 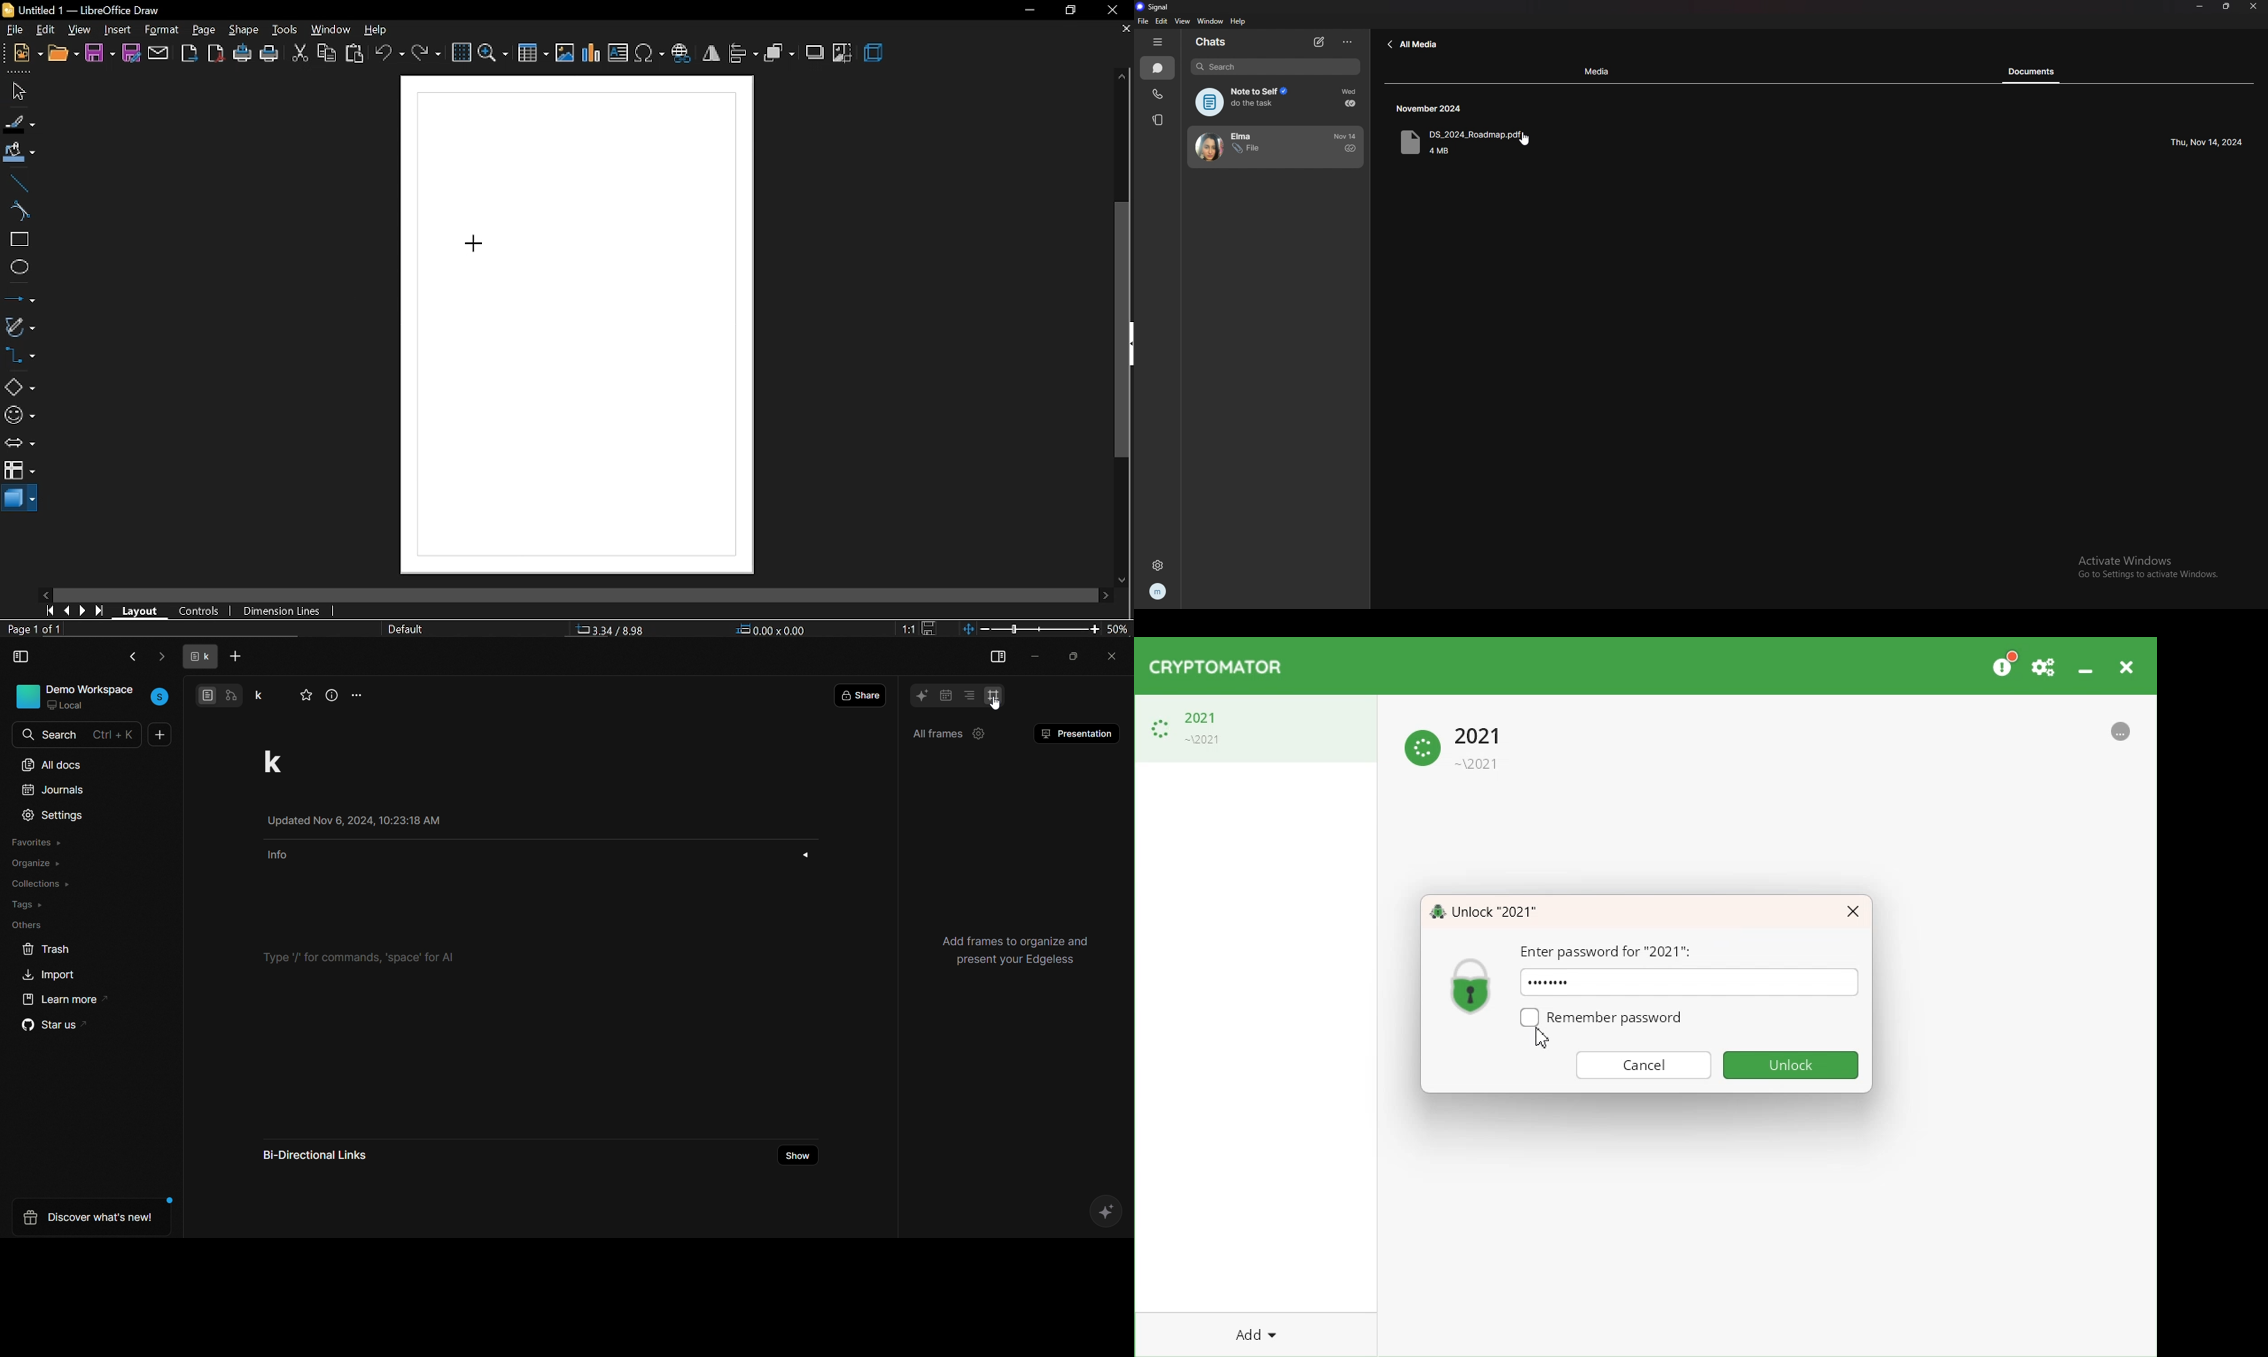 I want to click on layout, so click(x=141, y=611).